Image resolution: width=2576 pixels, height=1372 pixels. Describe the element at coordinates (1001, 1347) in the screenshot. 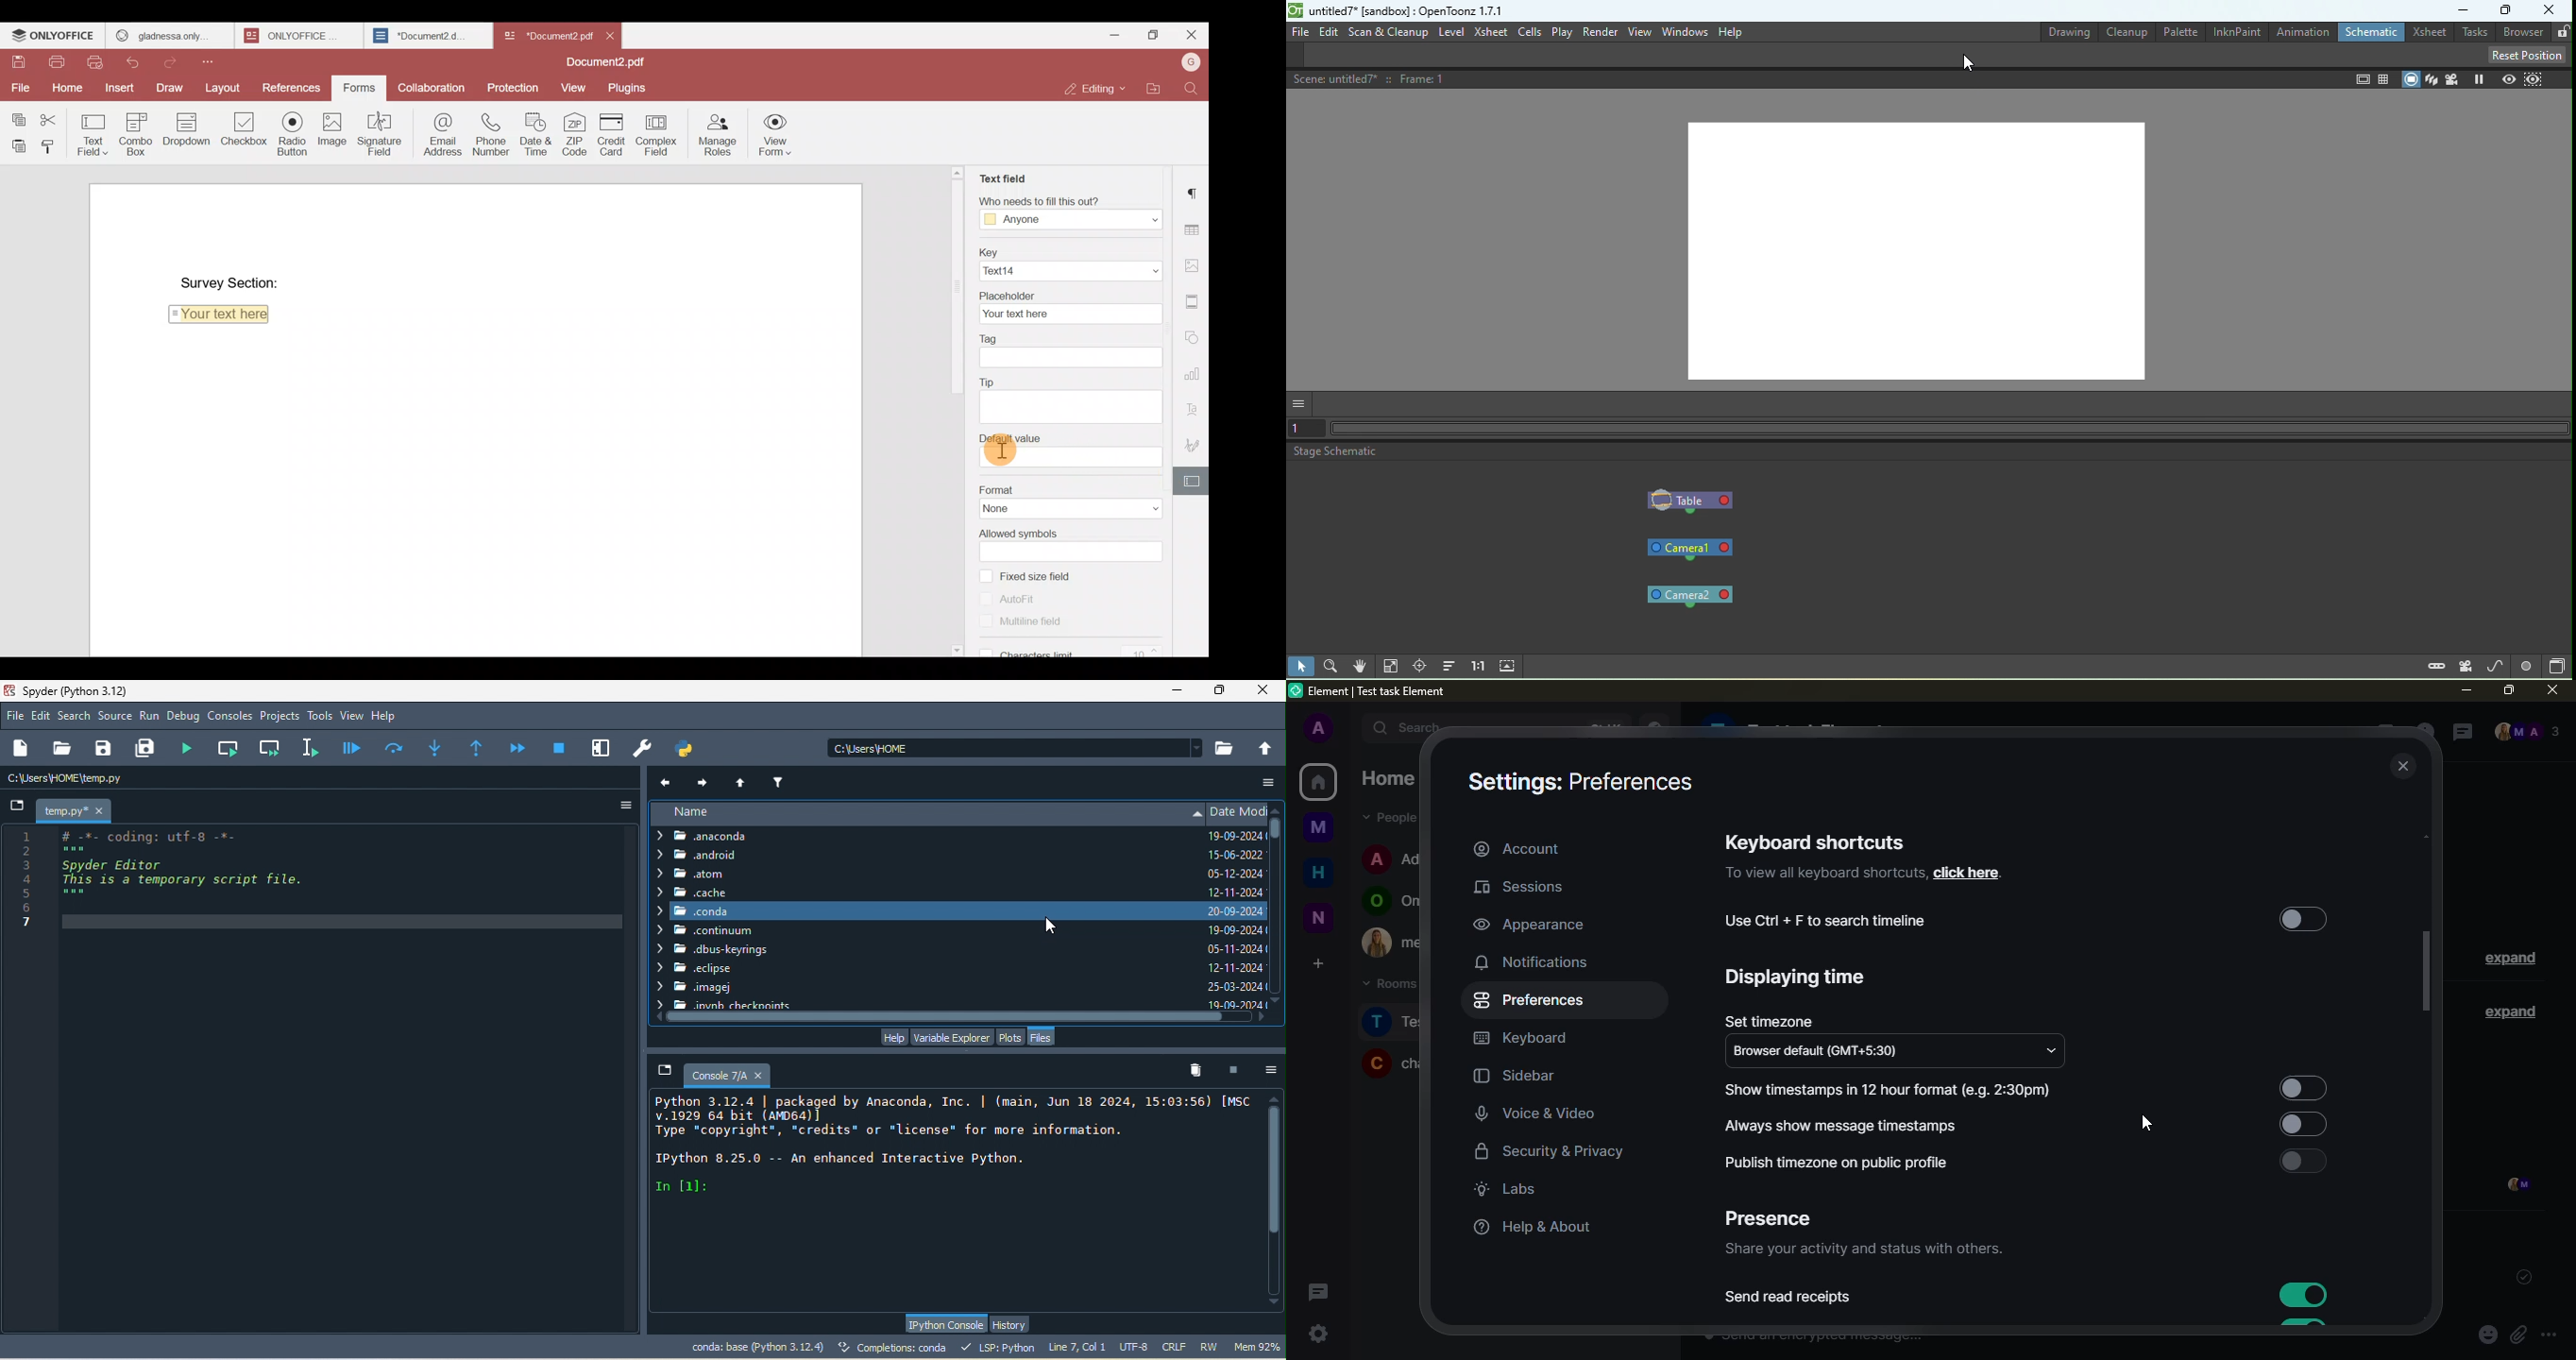

I see `lsp python` at that location.